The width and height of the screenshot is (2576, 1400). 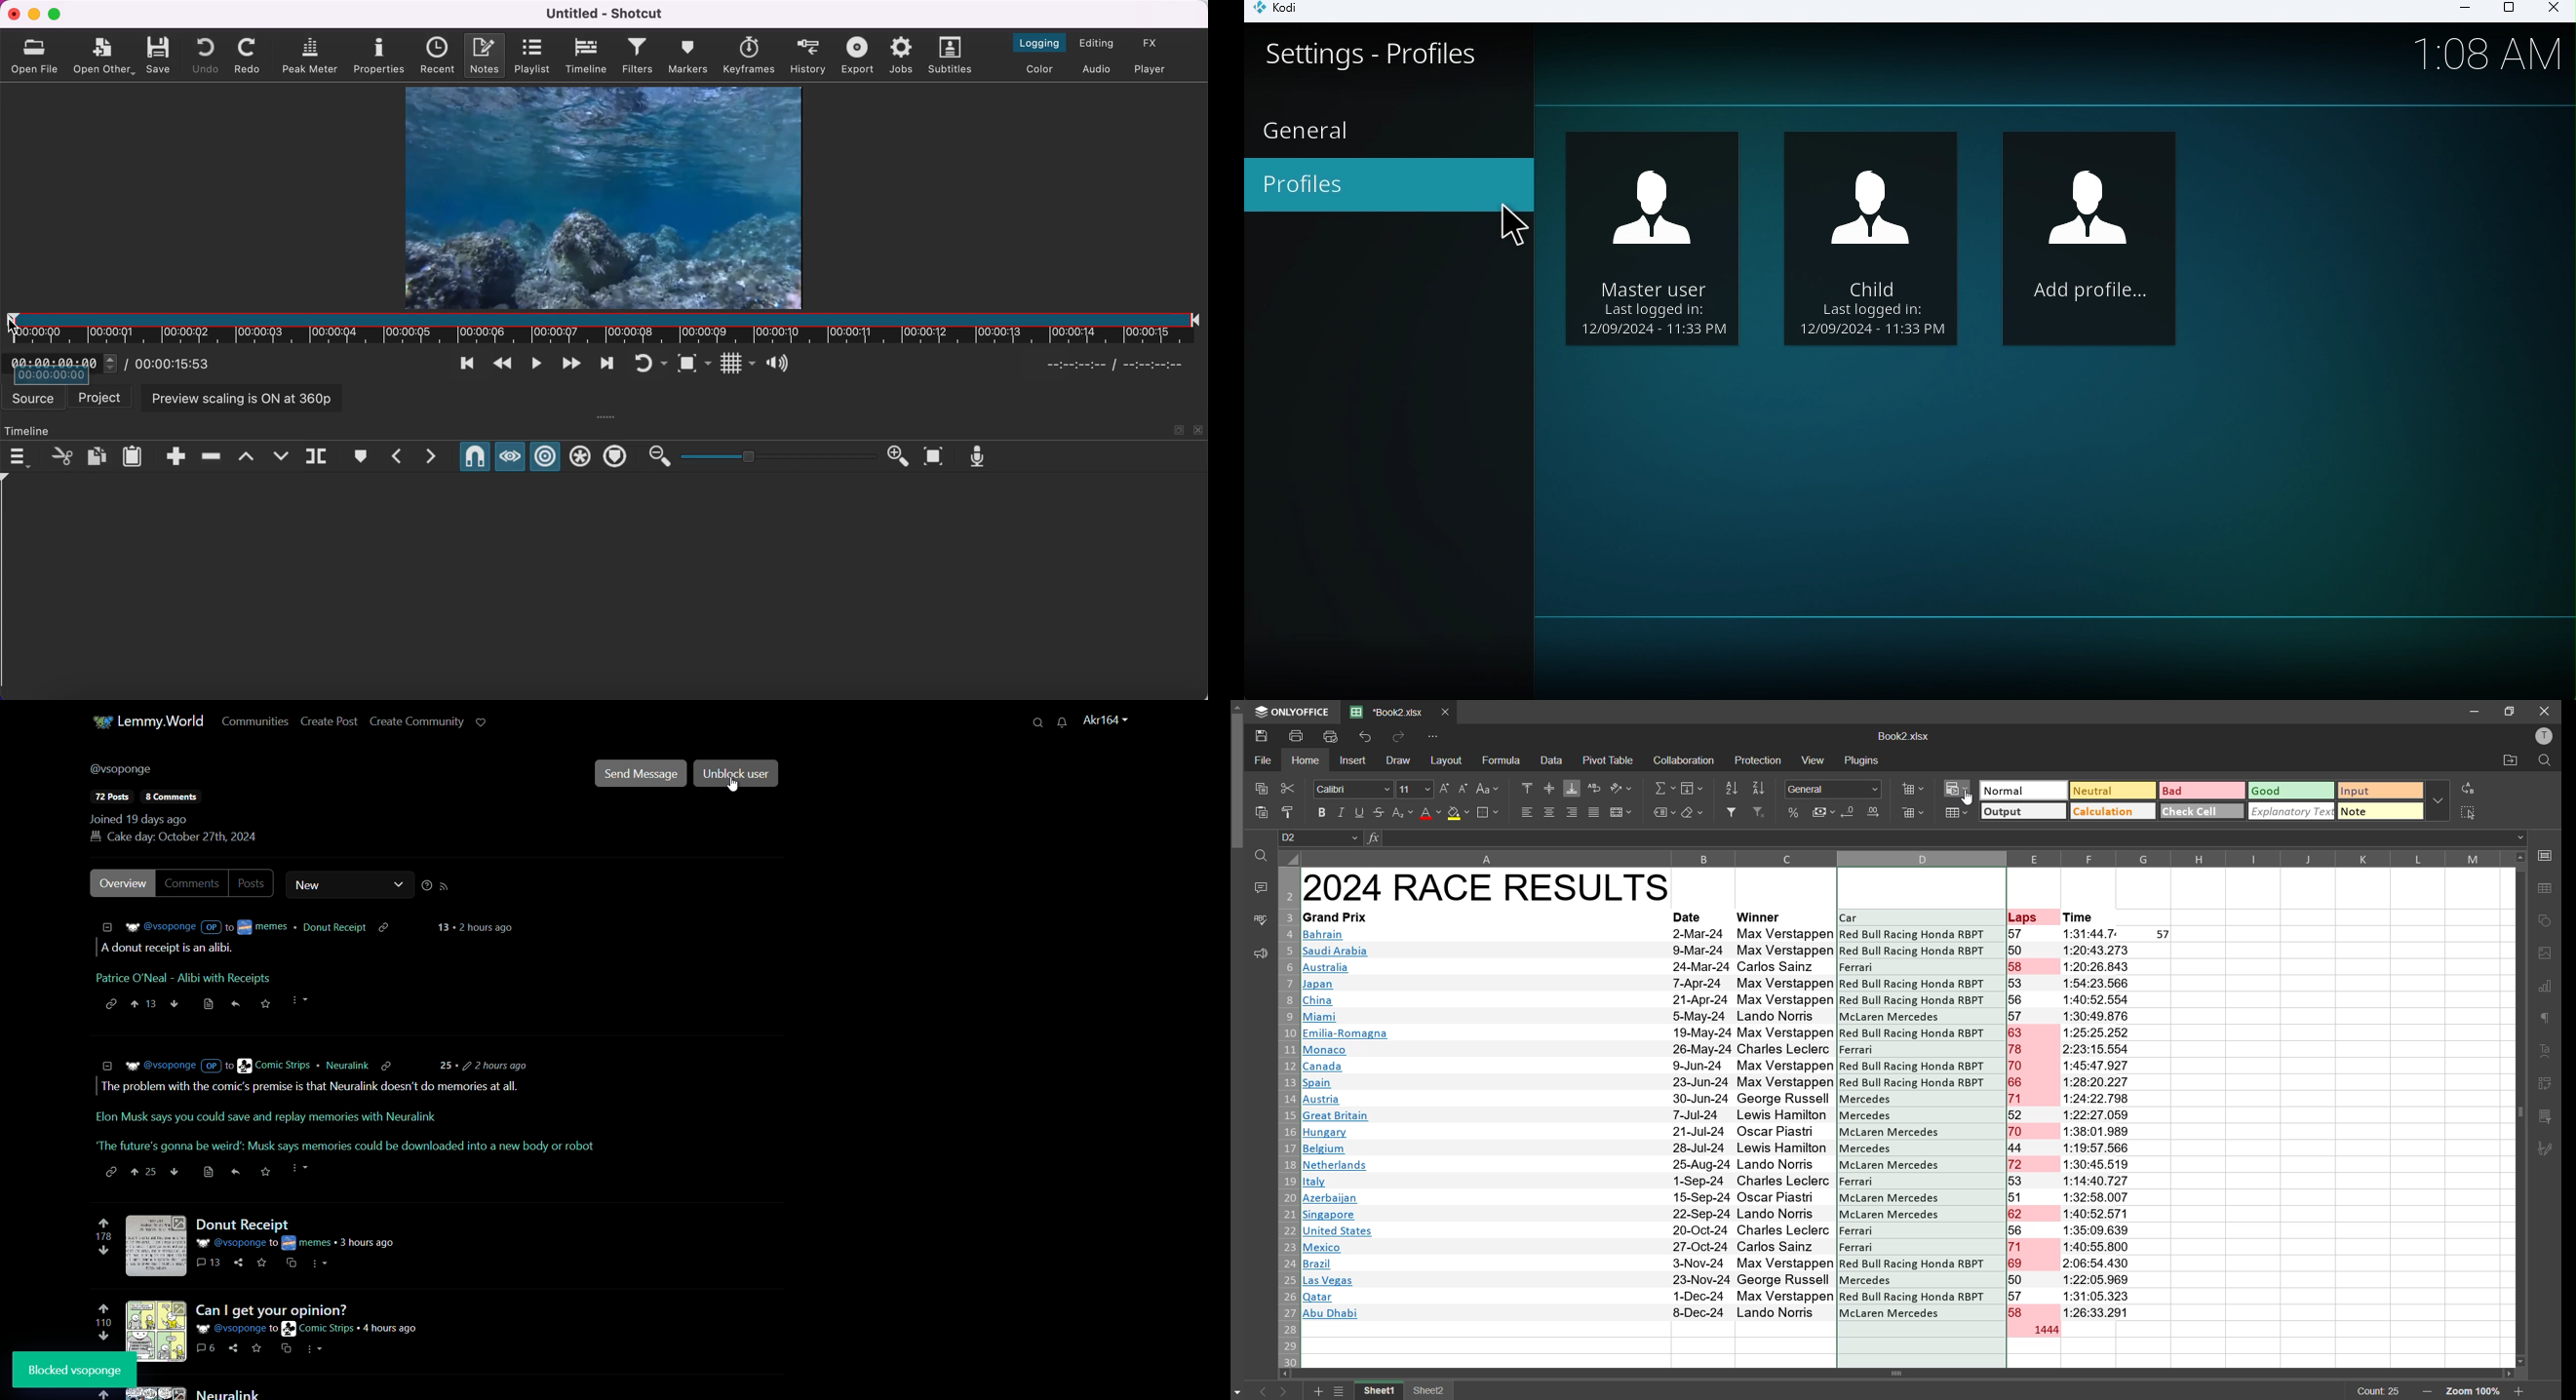 What do you see at coordinates (1155, 71) in the screenshot?
I see `switch to player only layout` at bounding box center [1155, 71].